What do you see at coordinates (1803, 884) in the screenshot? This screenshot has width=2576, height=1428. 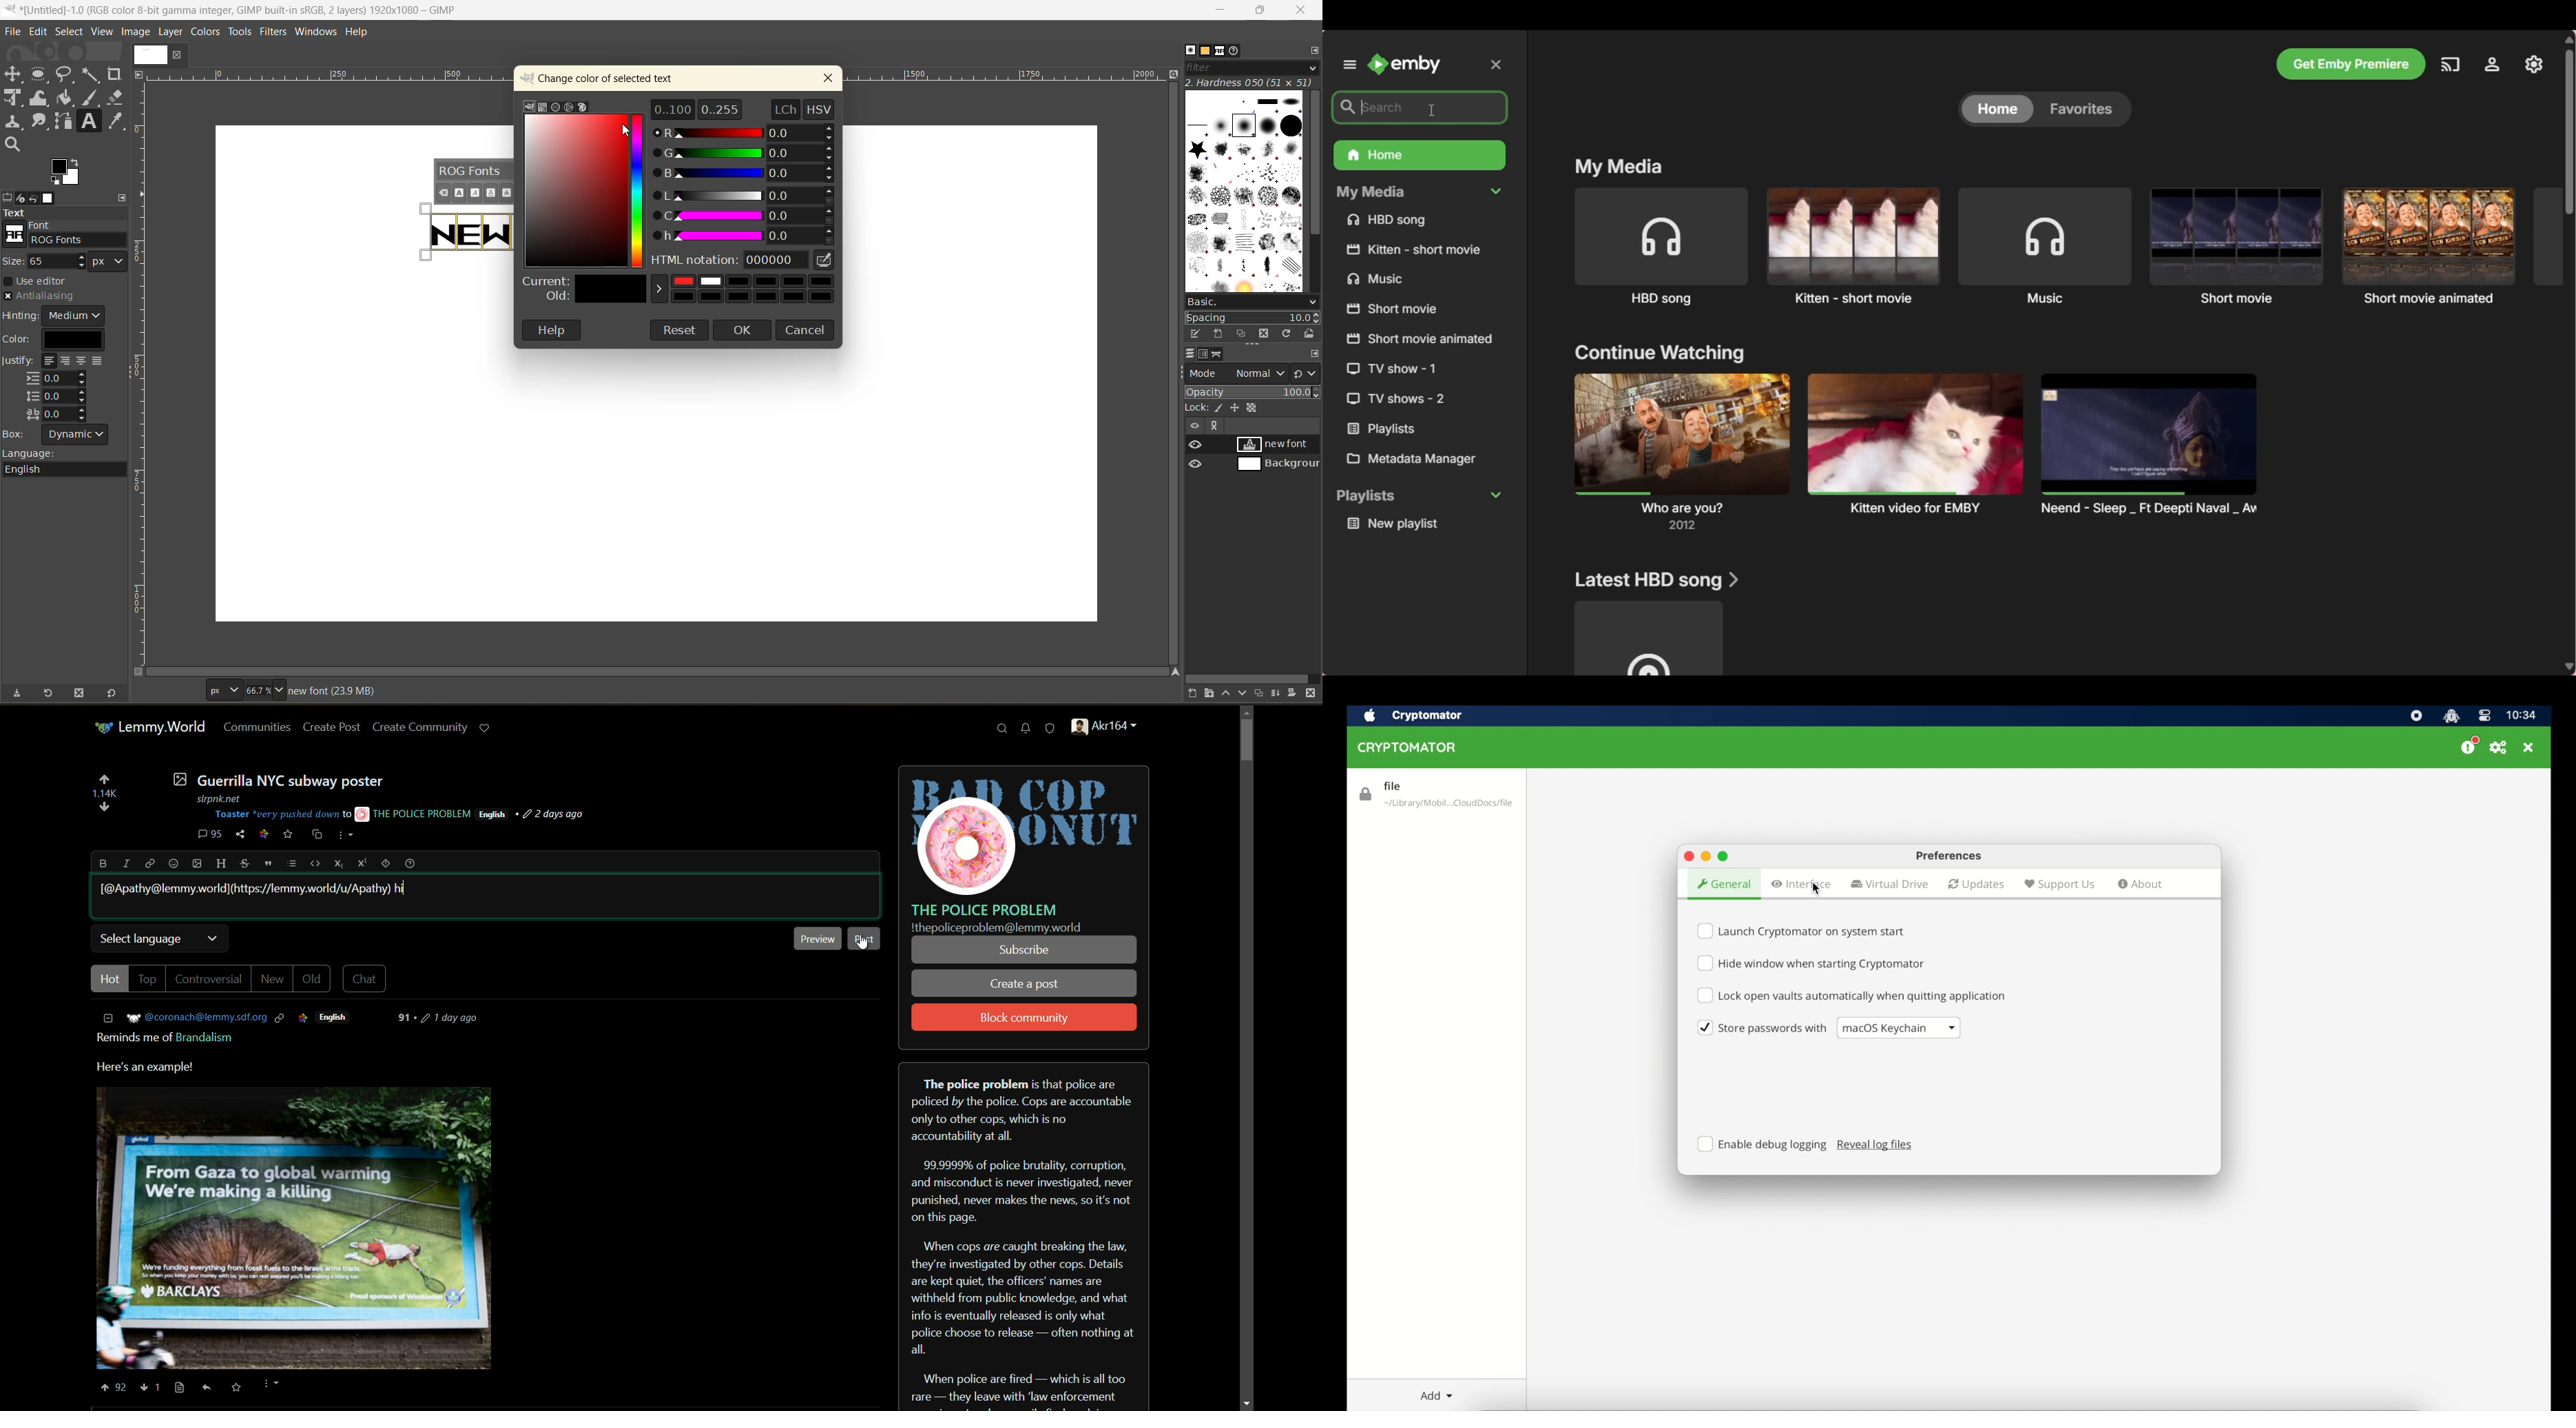 I see `interface` at bounding box center [1803, 884].